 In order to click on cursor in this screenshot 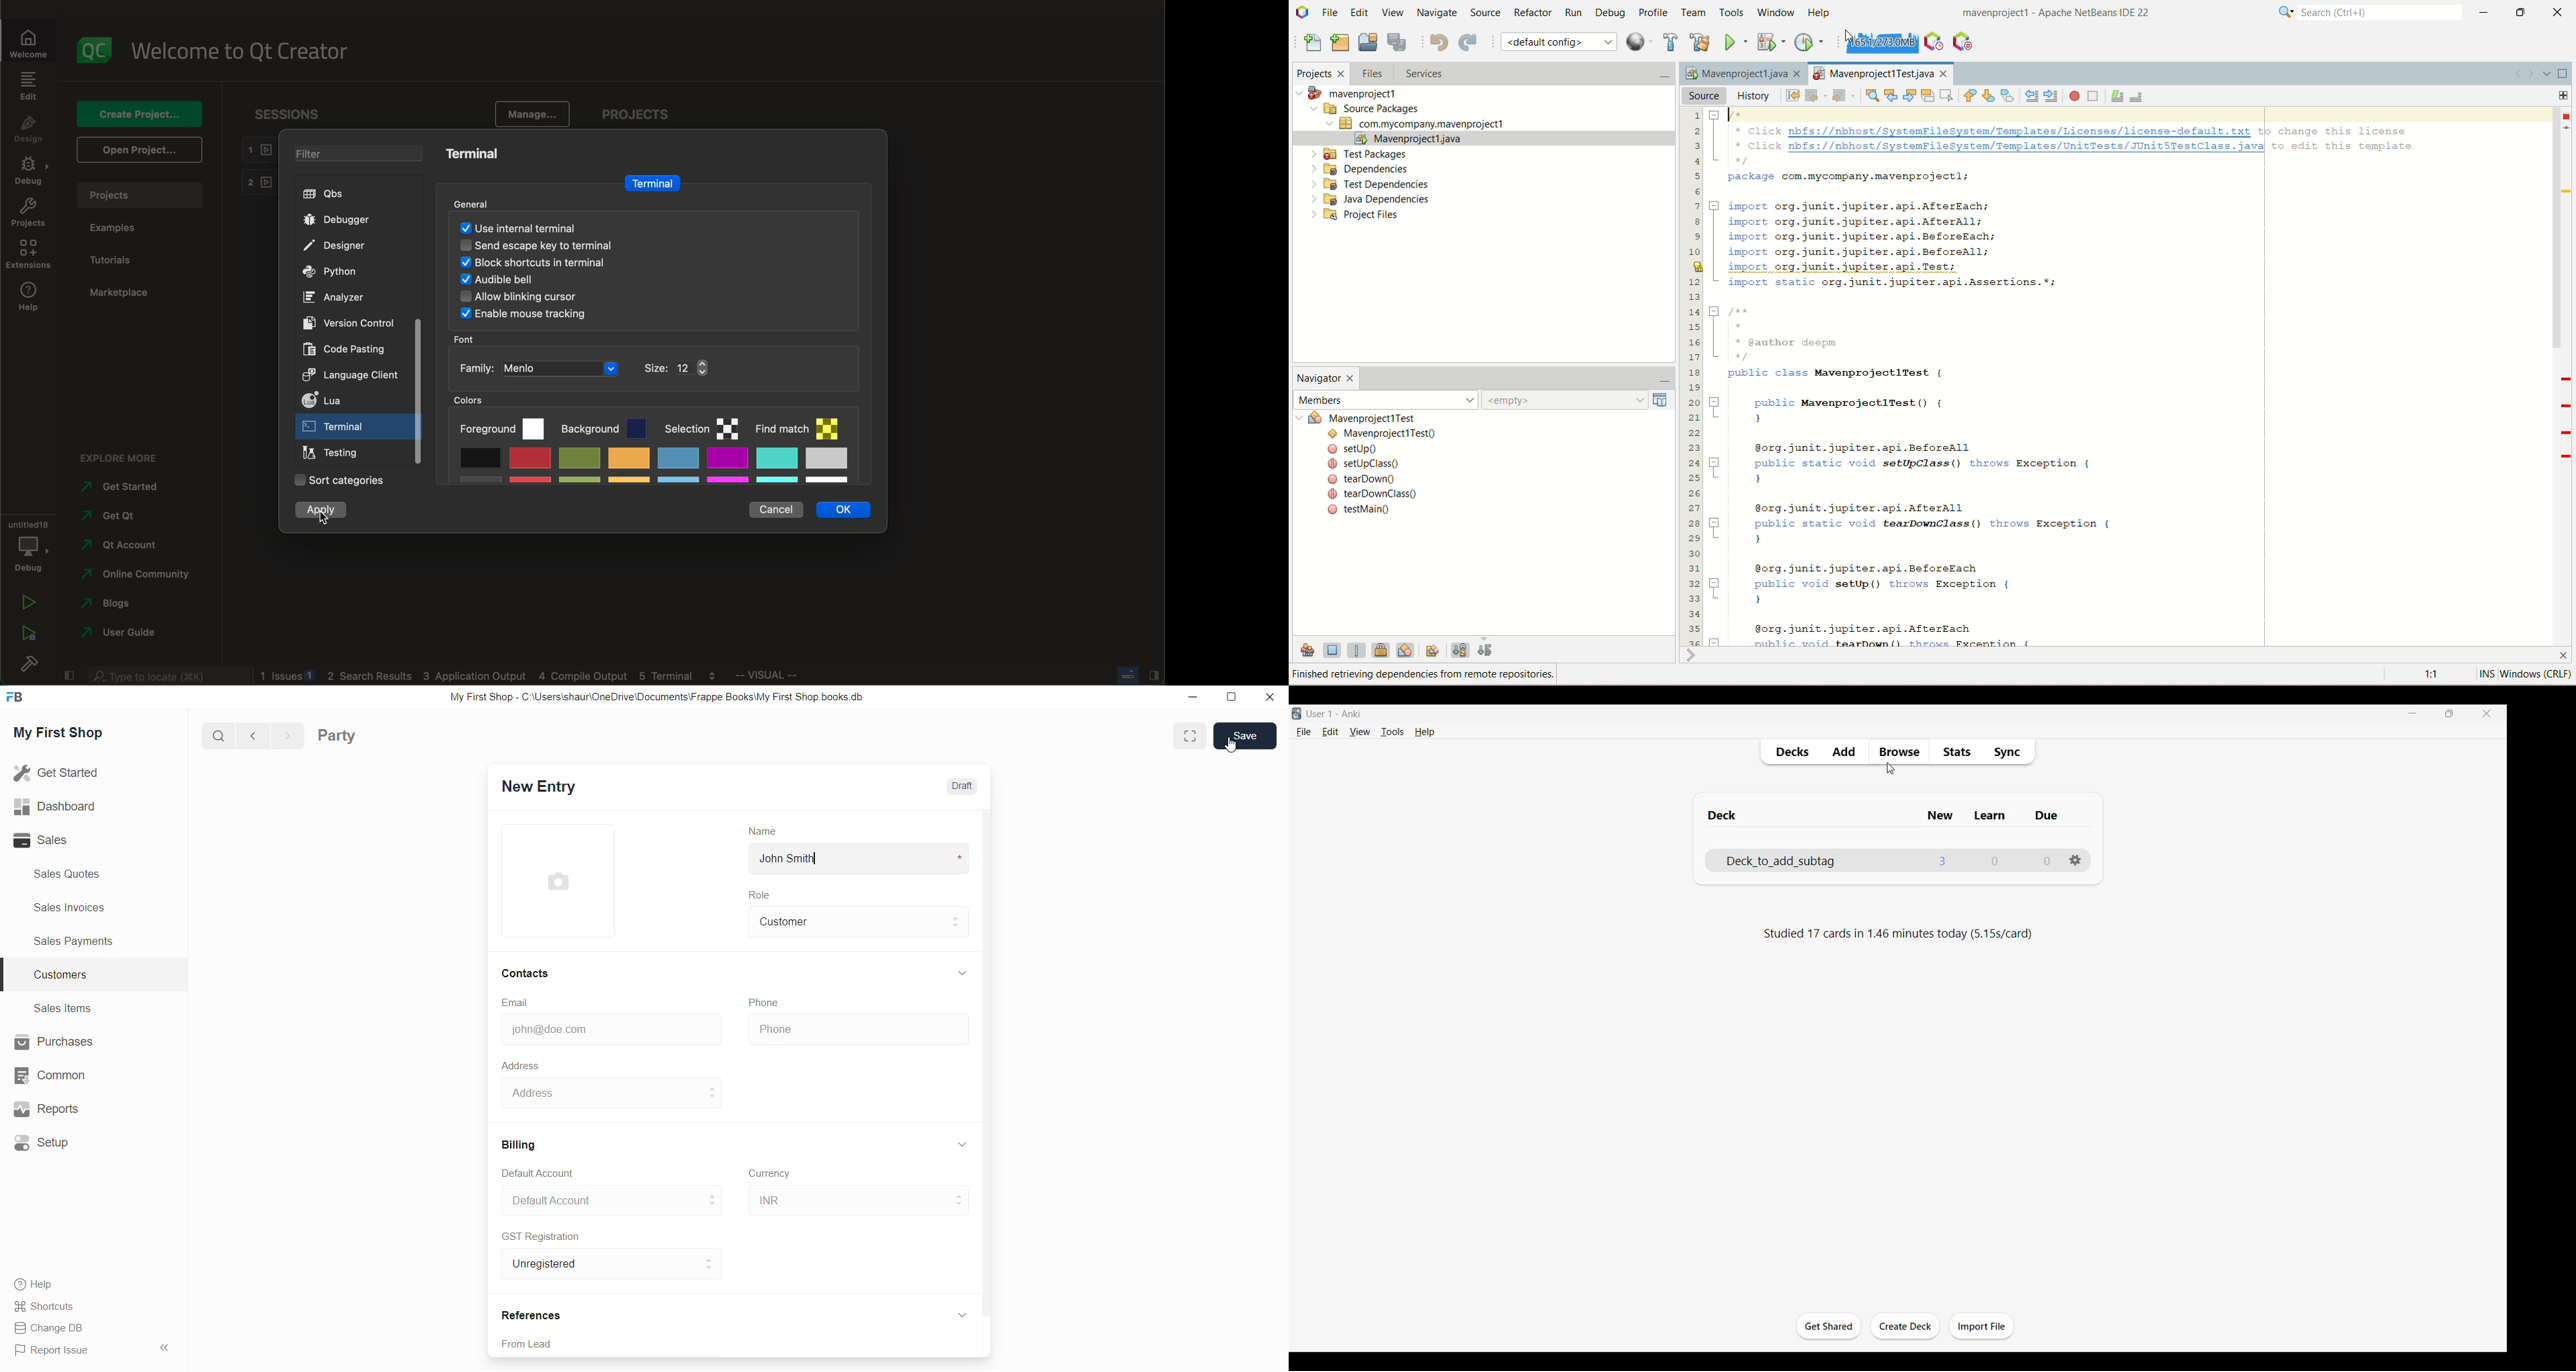, I will do `click(1230, 746)`.